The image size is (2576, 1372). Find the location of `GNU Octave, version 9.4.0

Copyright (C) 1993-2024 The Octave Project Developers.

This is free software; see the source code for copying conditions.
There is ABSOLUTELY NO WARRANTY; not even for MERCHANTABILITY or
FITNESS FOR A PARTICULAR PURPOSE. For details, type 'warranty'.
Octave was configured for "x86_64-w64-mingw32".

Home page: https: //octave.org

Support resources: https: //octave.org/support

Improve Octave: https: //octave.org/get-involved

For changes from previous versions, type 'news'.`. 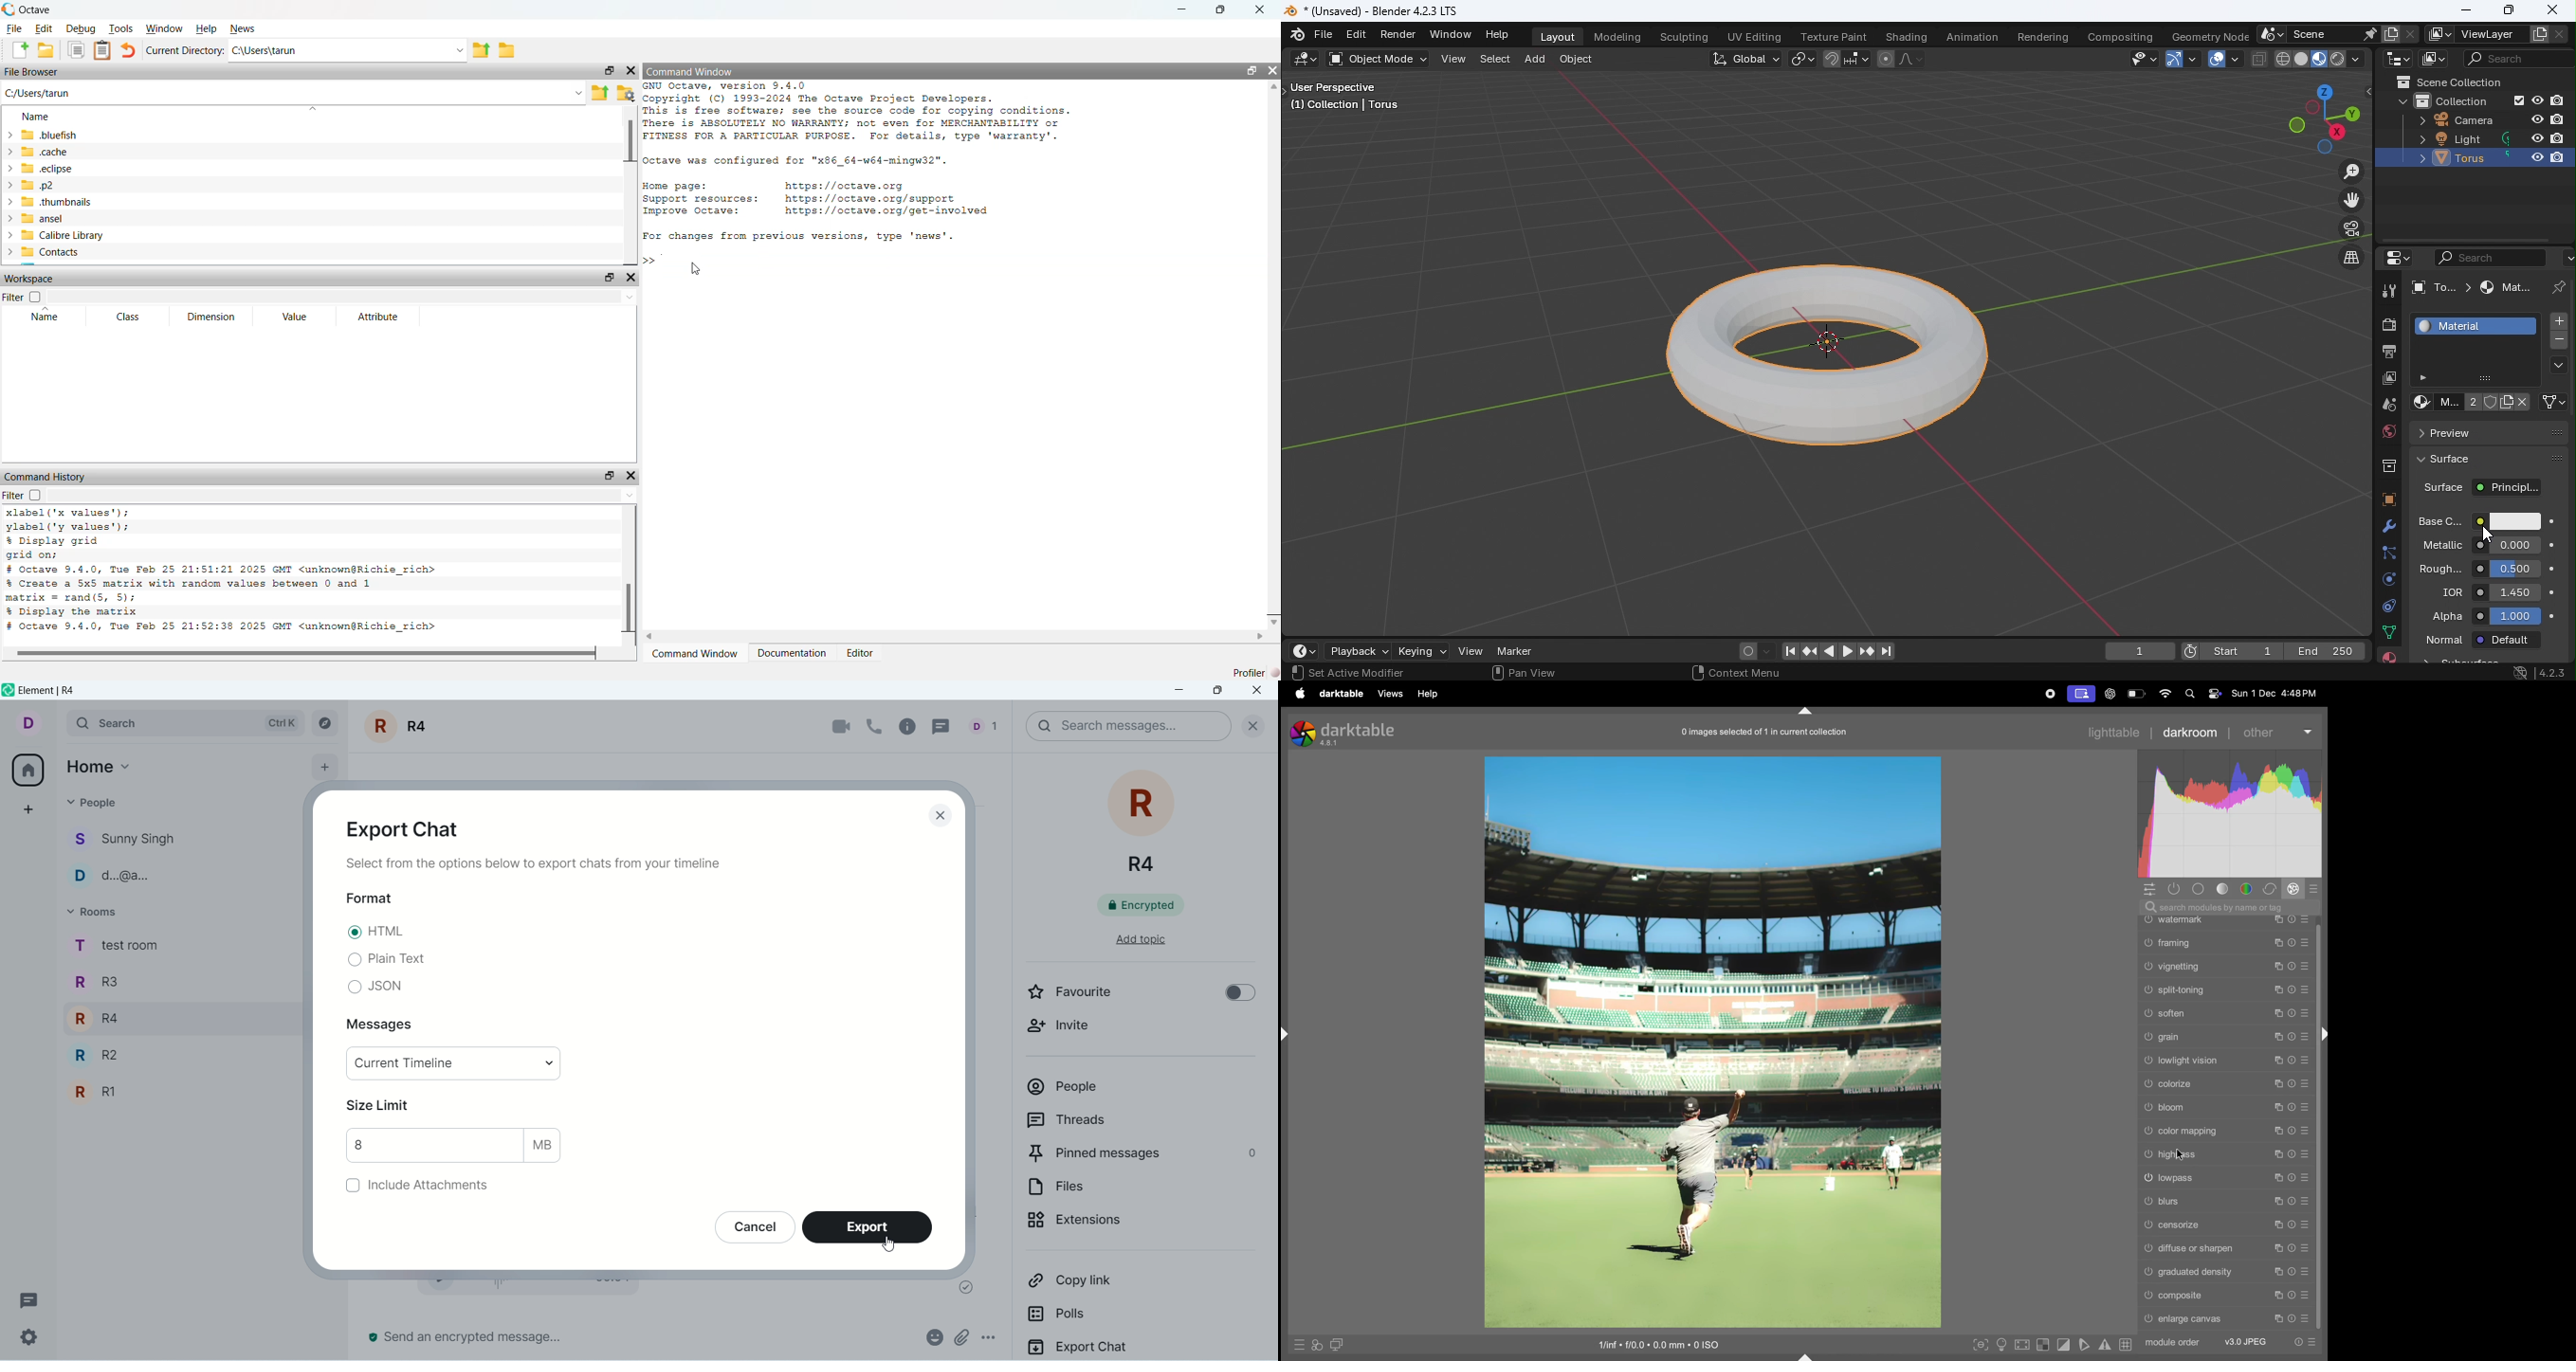

GNU Octave, version 9.4.0

Copyright (C) 1993-2024 The Octave Project Developers.

This is free software; see the source code for copying conditions.
There is ABSOLUTELY NO WARRANTY; not even for MERCHANTABILITY or
FITNESS FOR A PARTICULAR PURPOSE. For details, type 'warranty'.
Octave was configured for "x86_64-w64-mingw32".

Home page: https: //octave.org

Support resources: https: //octave.org/support

Improve Octave: https: //octave.org/get-involved

For changes from previous versions, type 'news'. is located at coordinates (864, 165).